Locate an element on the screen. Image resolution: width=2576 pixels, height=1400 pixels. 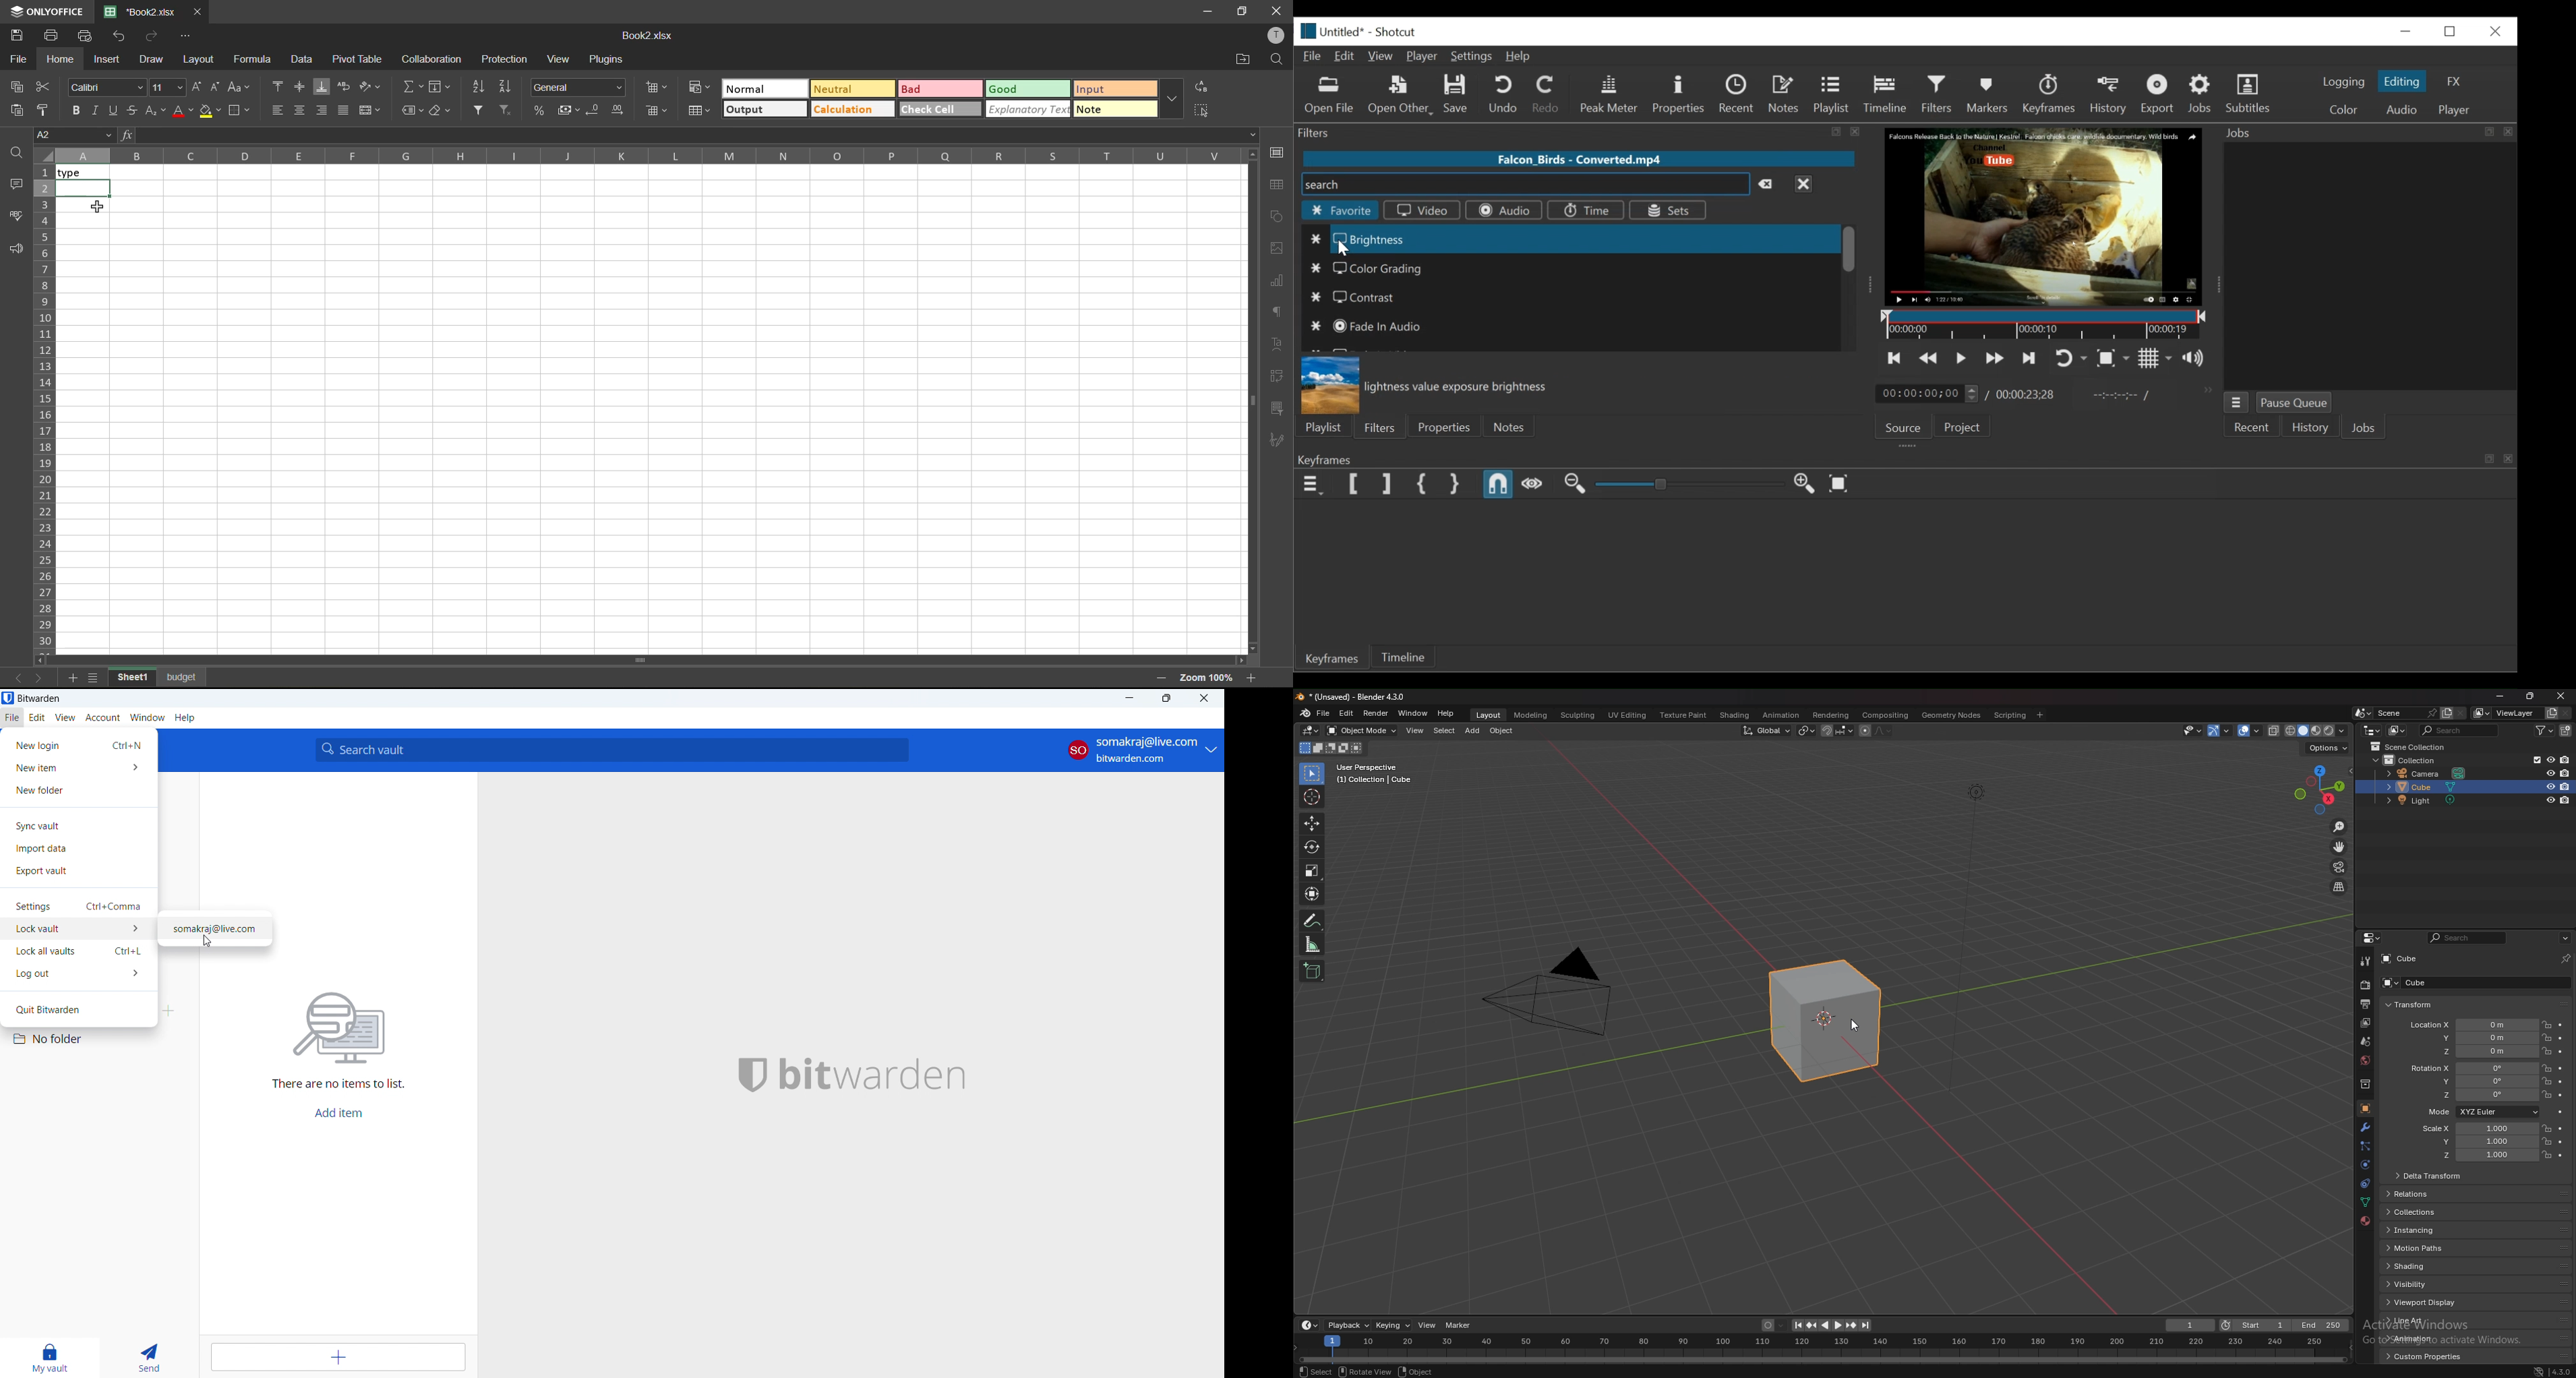
add item is located at coordinates (337, 1113).